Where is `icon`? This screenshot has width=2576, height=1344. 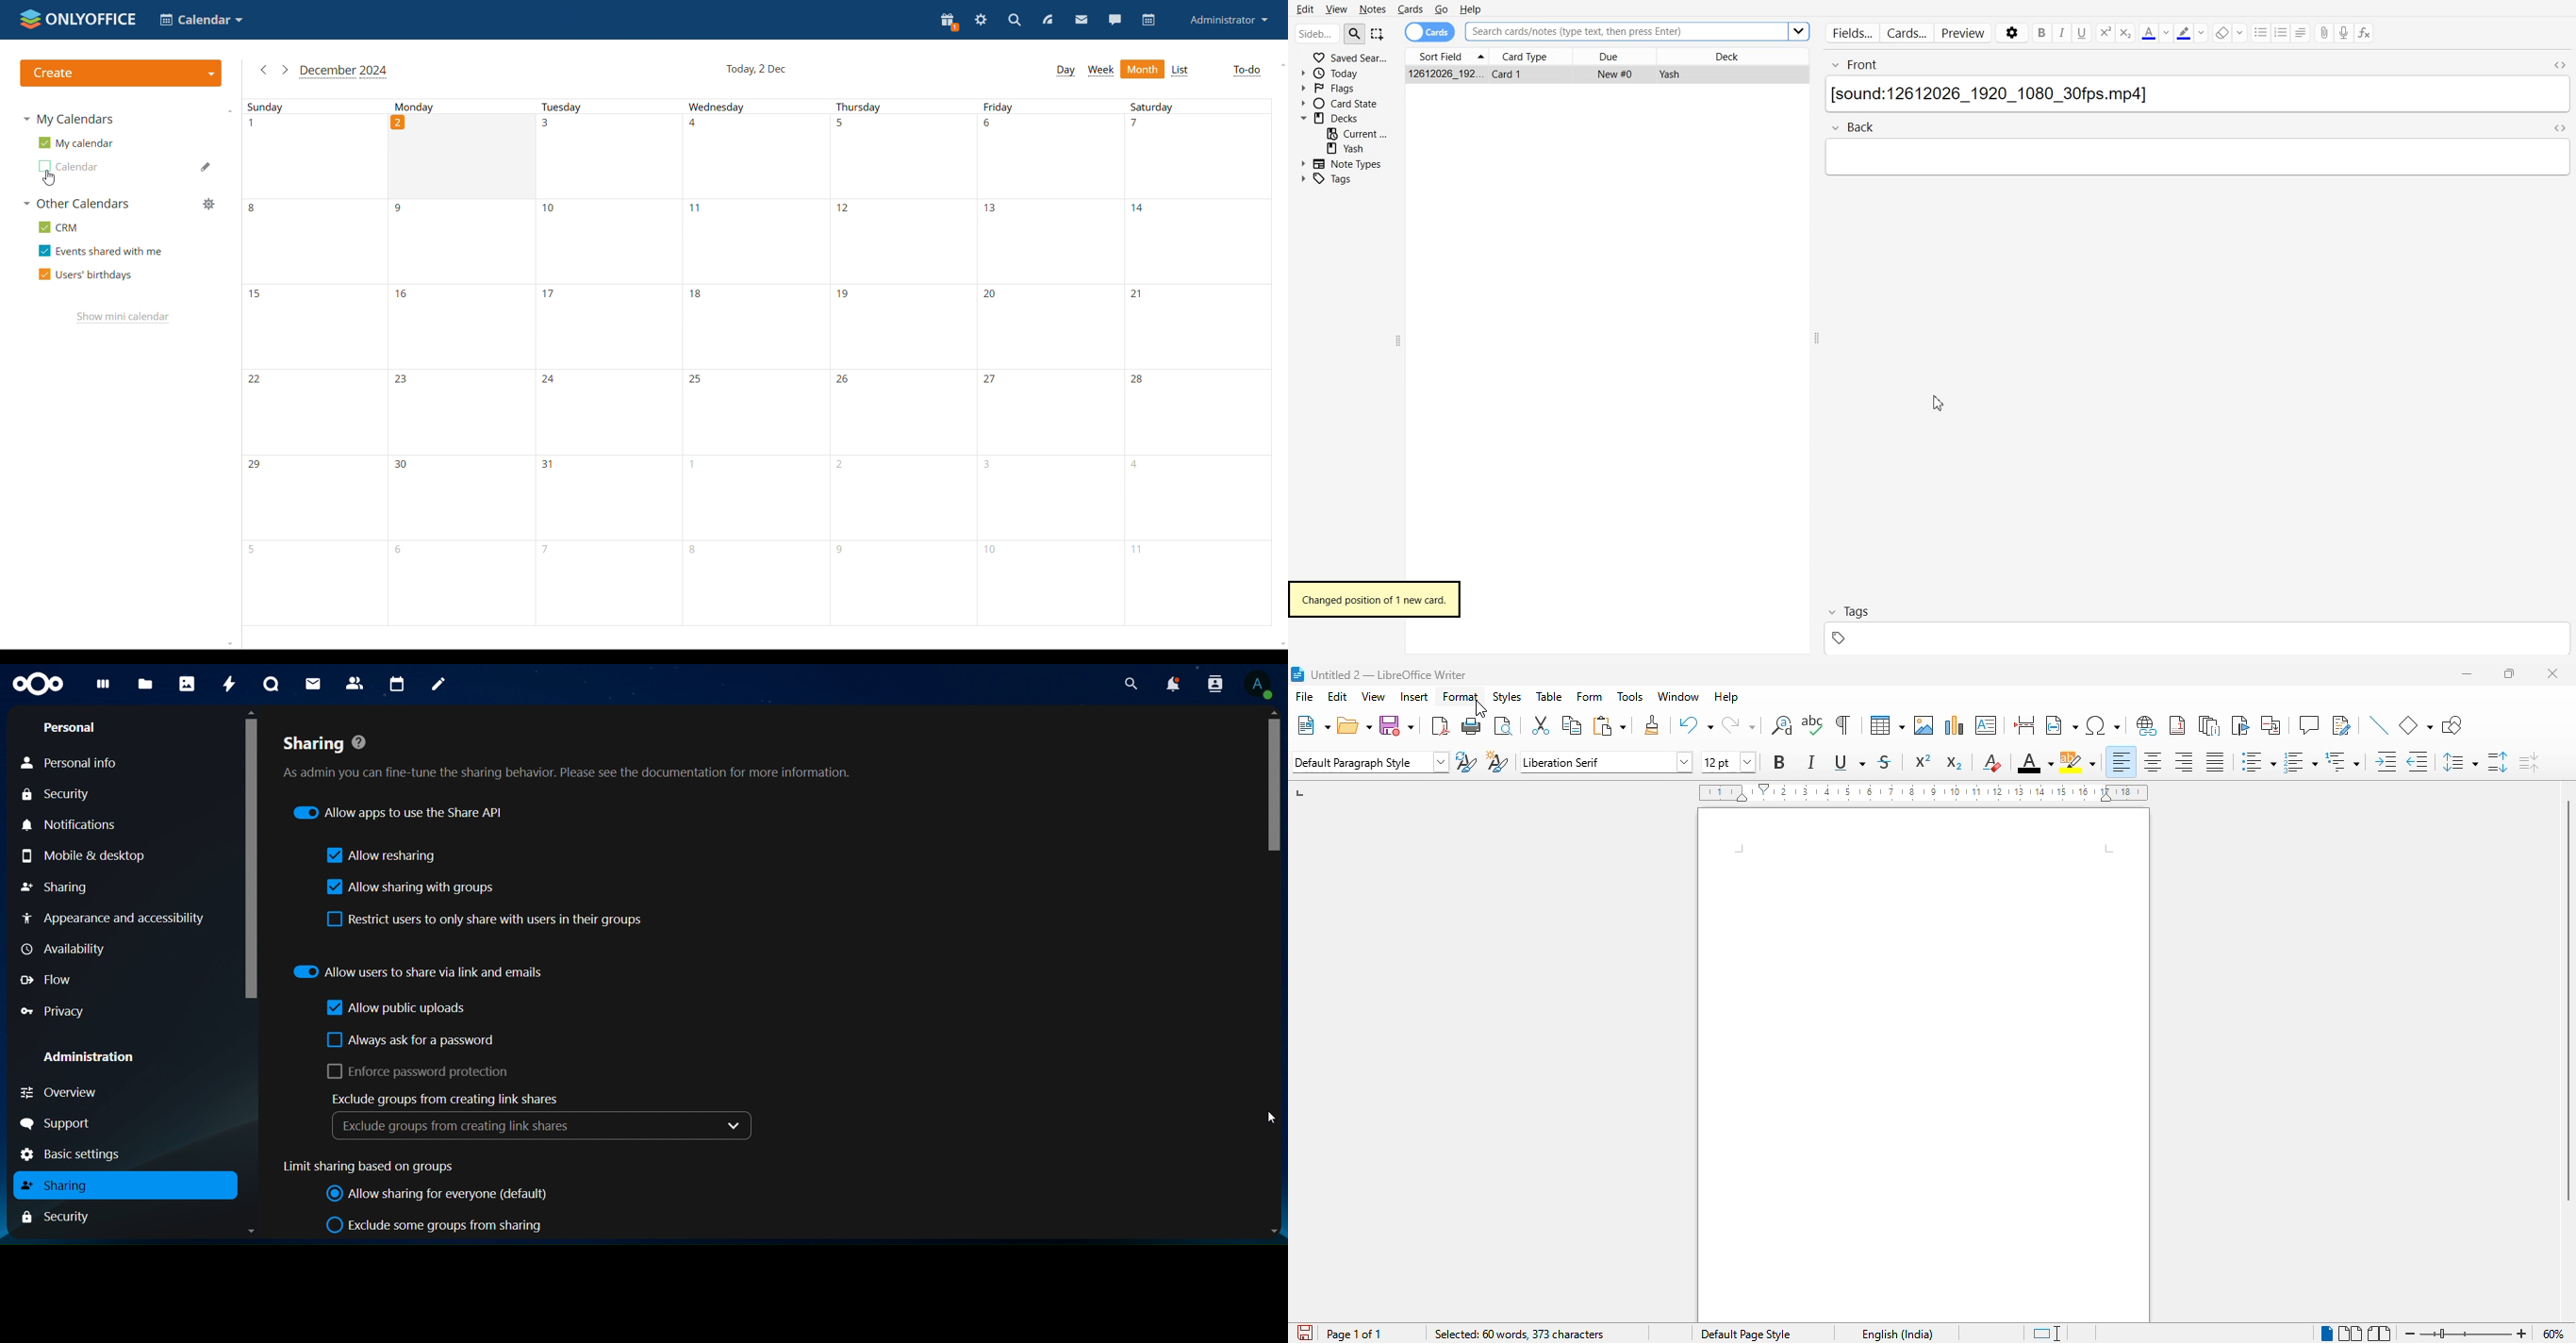
icon is located at coordinates (36, 685).